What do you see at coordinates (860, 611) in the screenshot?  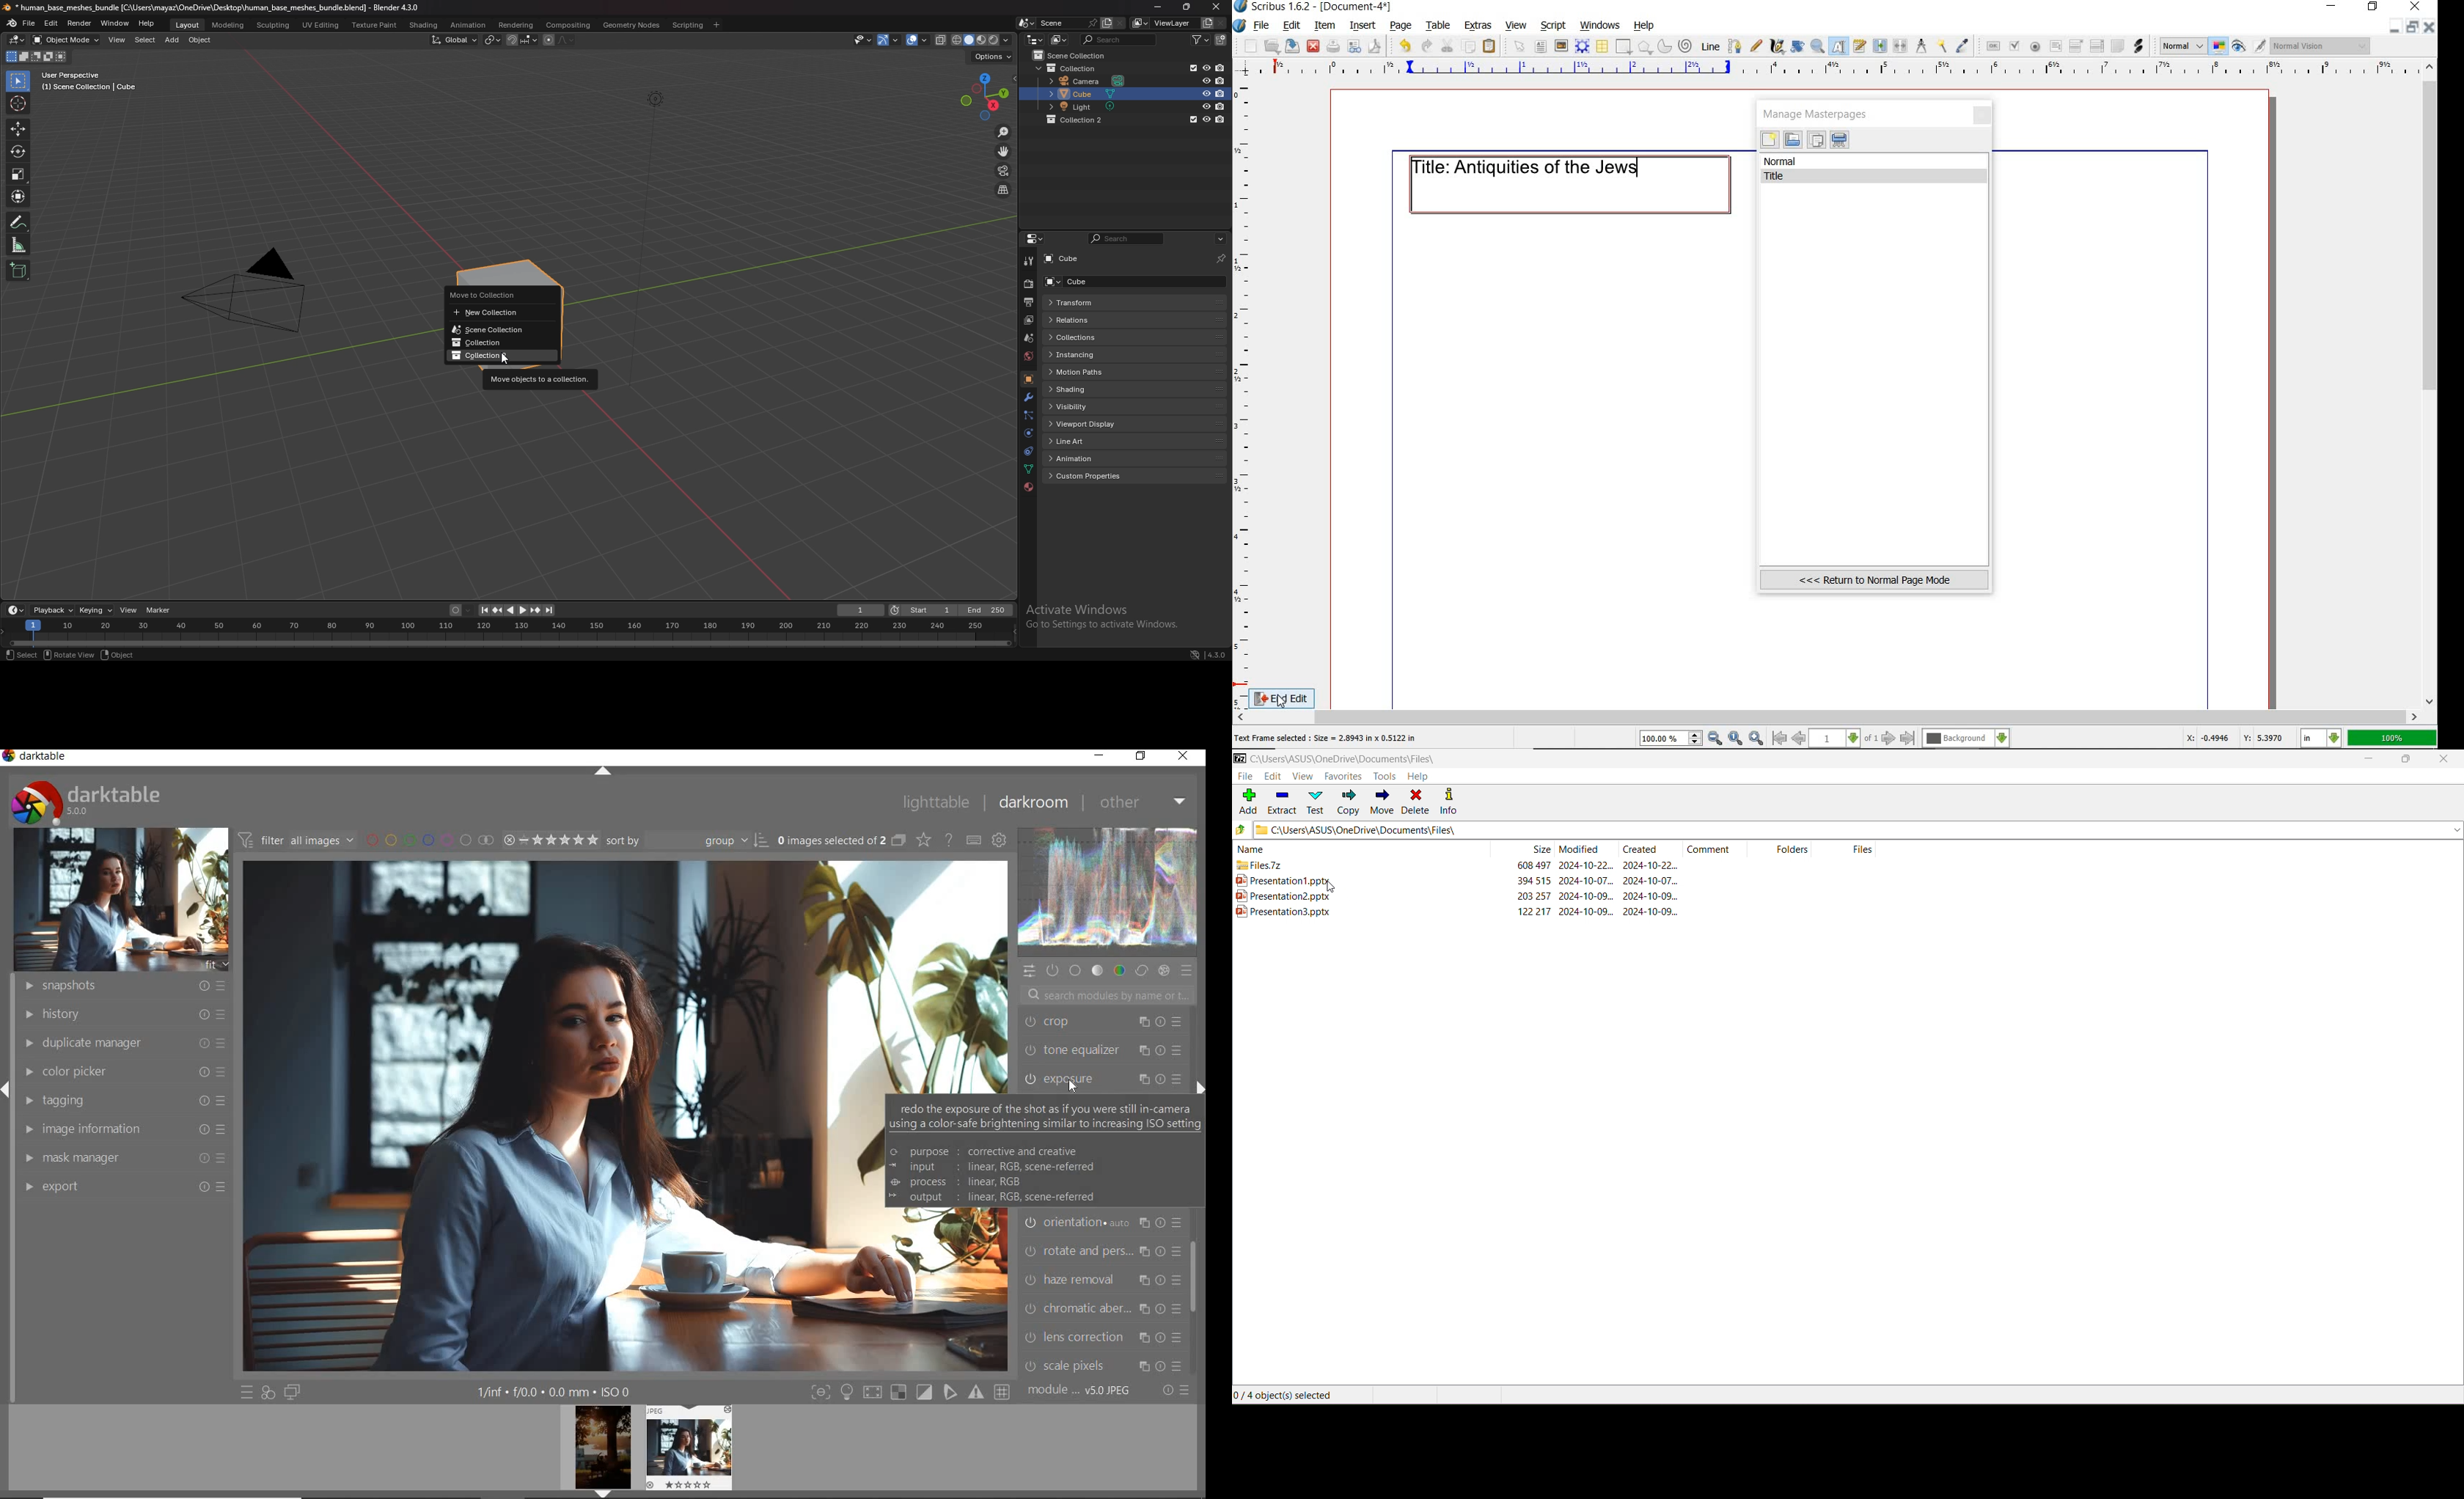 I see `current frame` at bounding box center [860, 611].